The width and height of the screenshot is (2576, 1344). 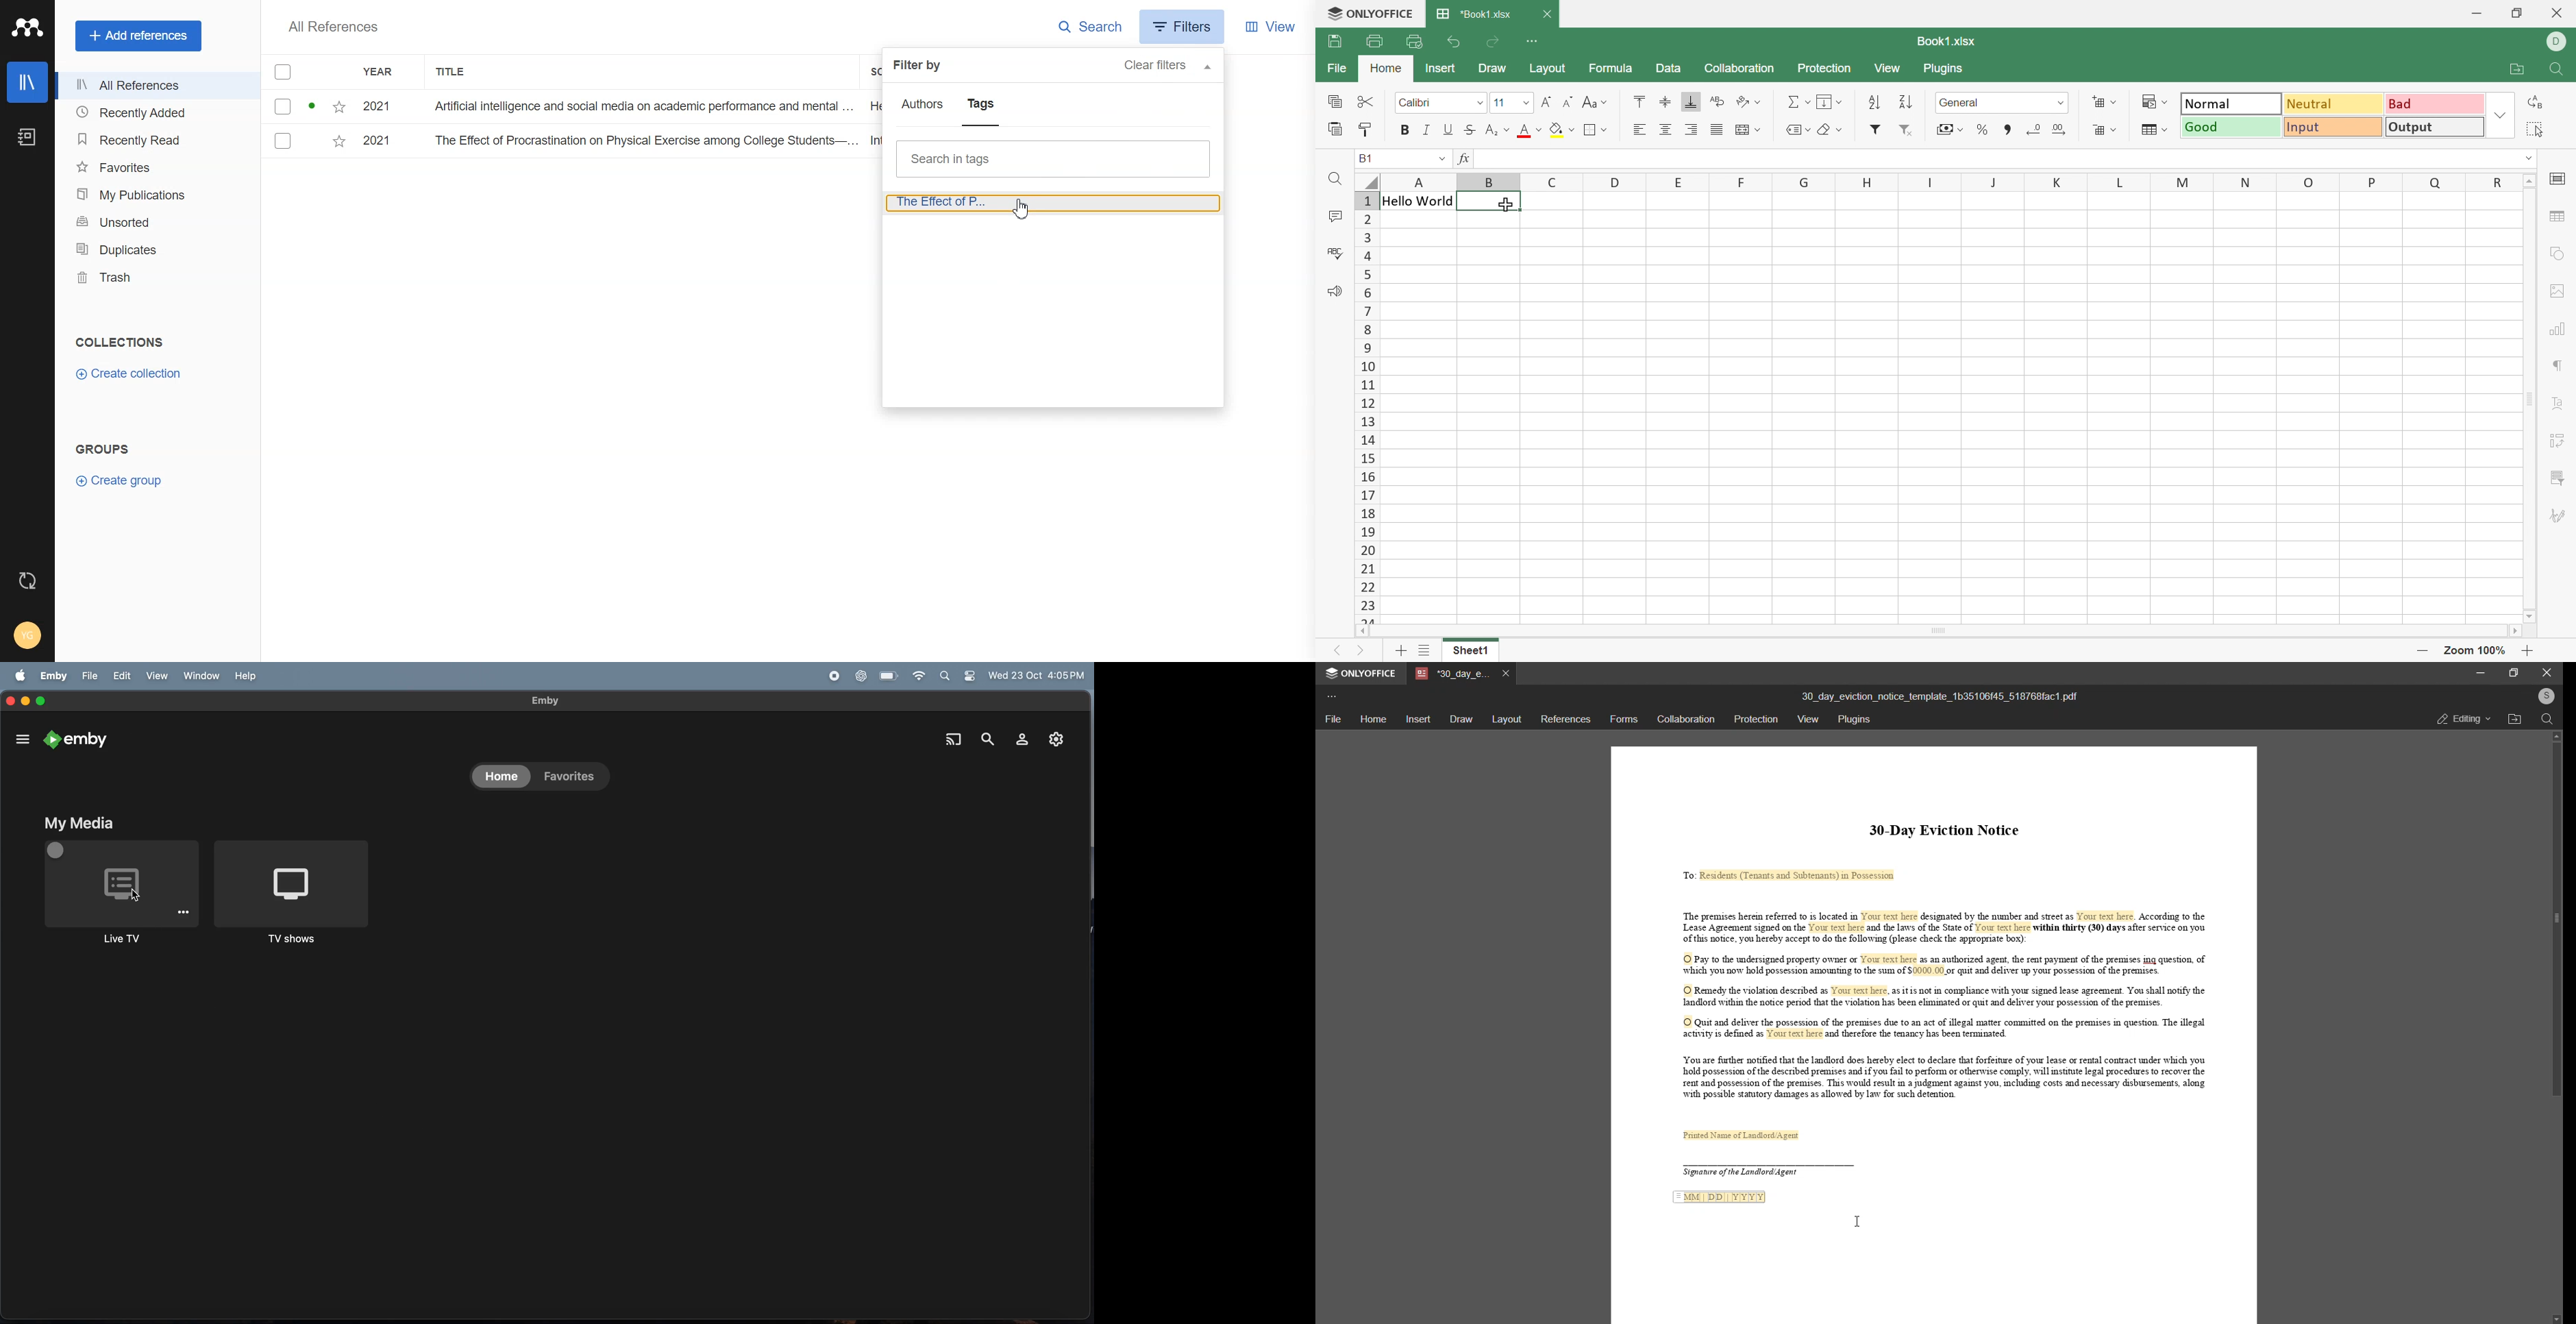 What do you see at coordinates (2528, 399) in the screenshot?
I see `Scroll Bar` at bounding box center [2528, 399].